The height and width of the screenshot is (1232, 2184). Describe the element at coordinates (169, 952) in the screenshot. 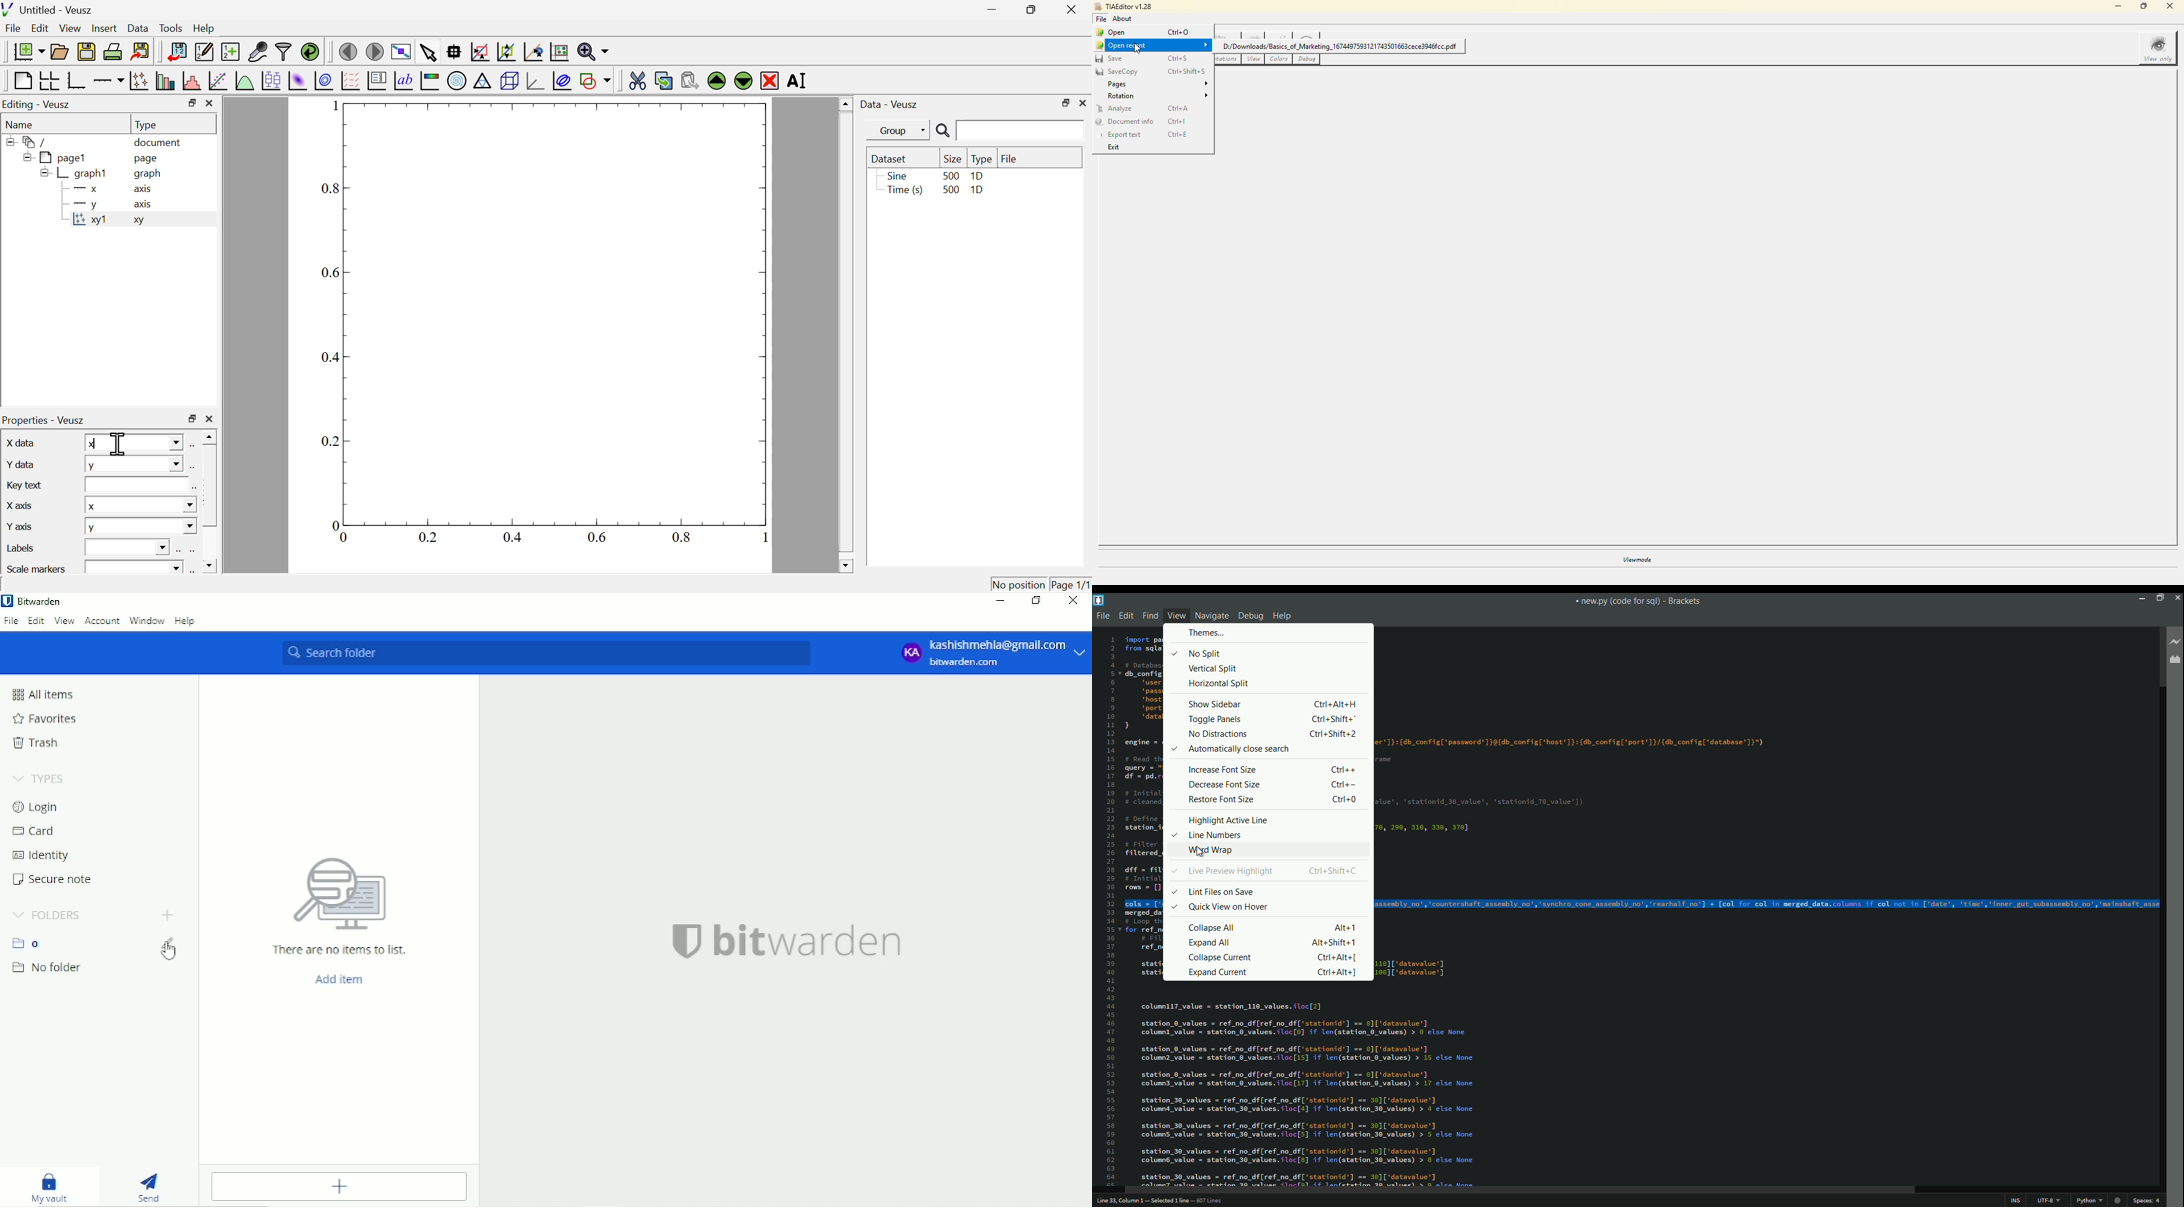

I see `cursor` at that location.